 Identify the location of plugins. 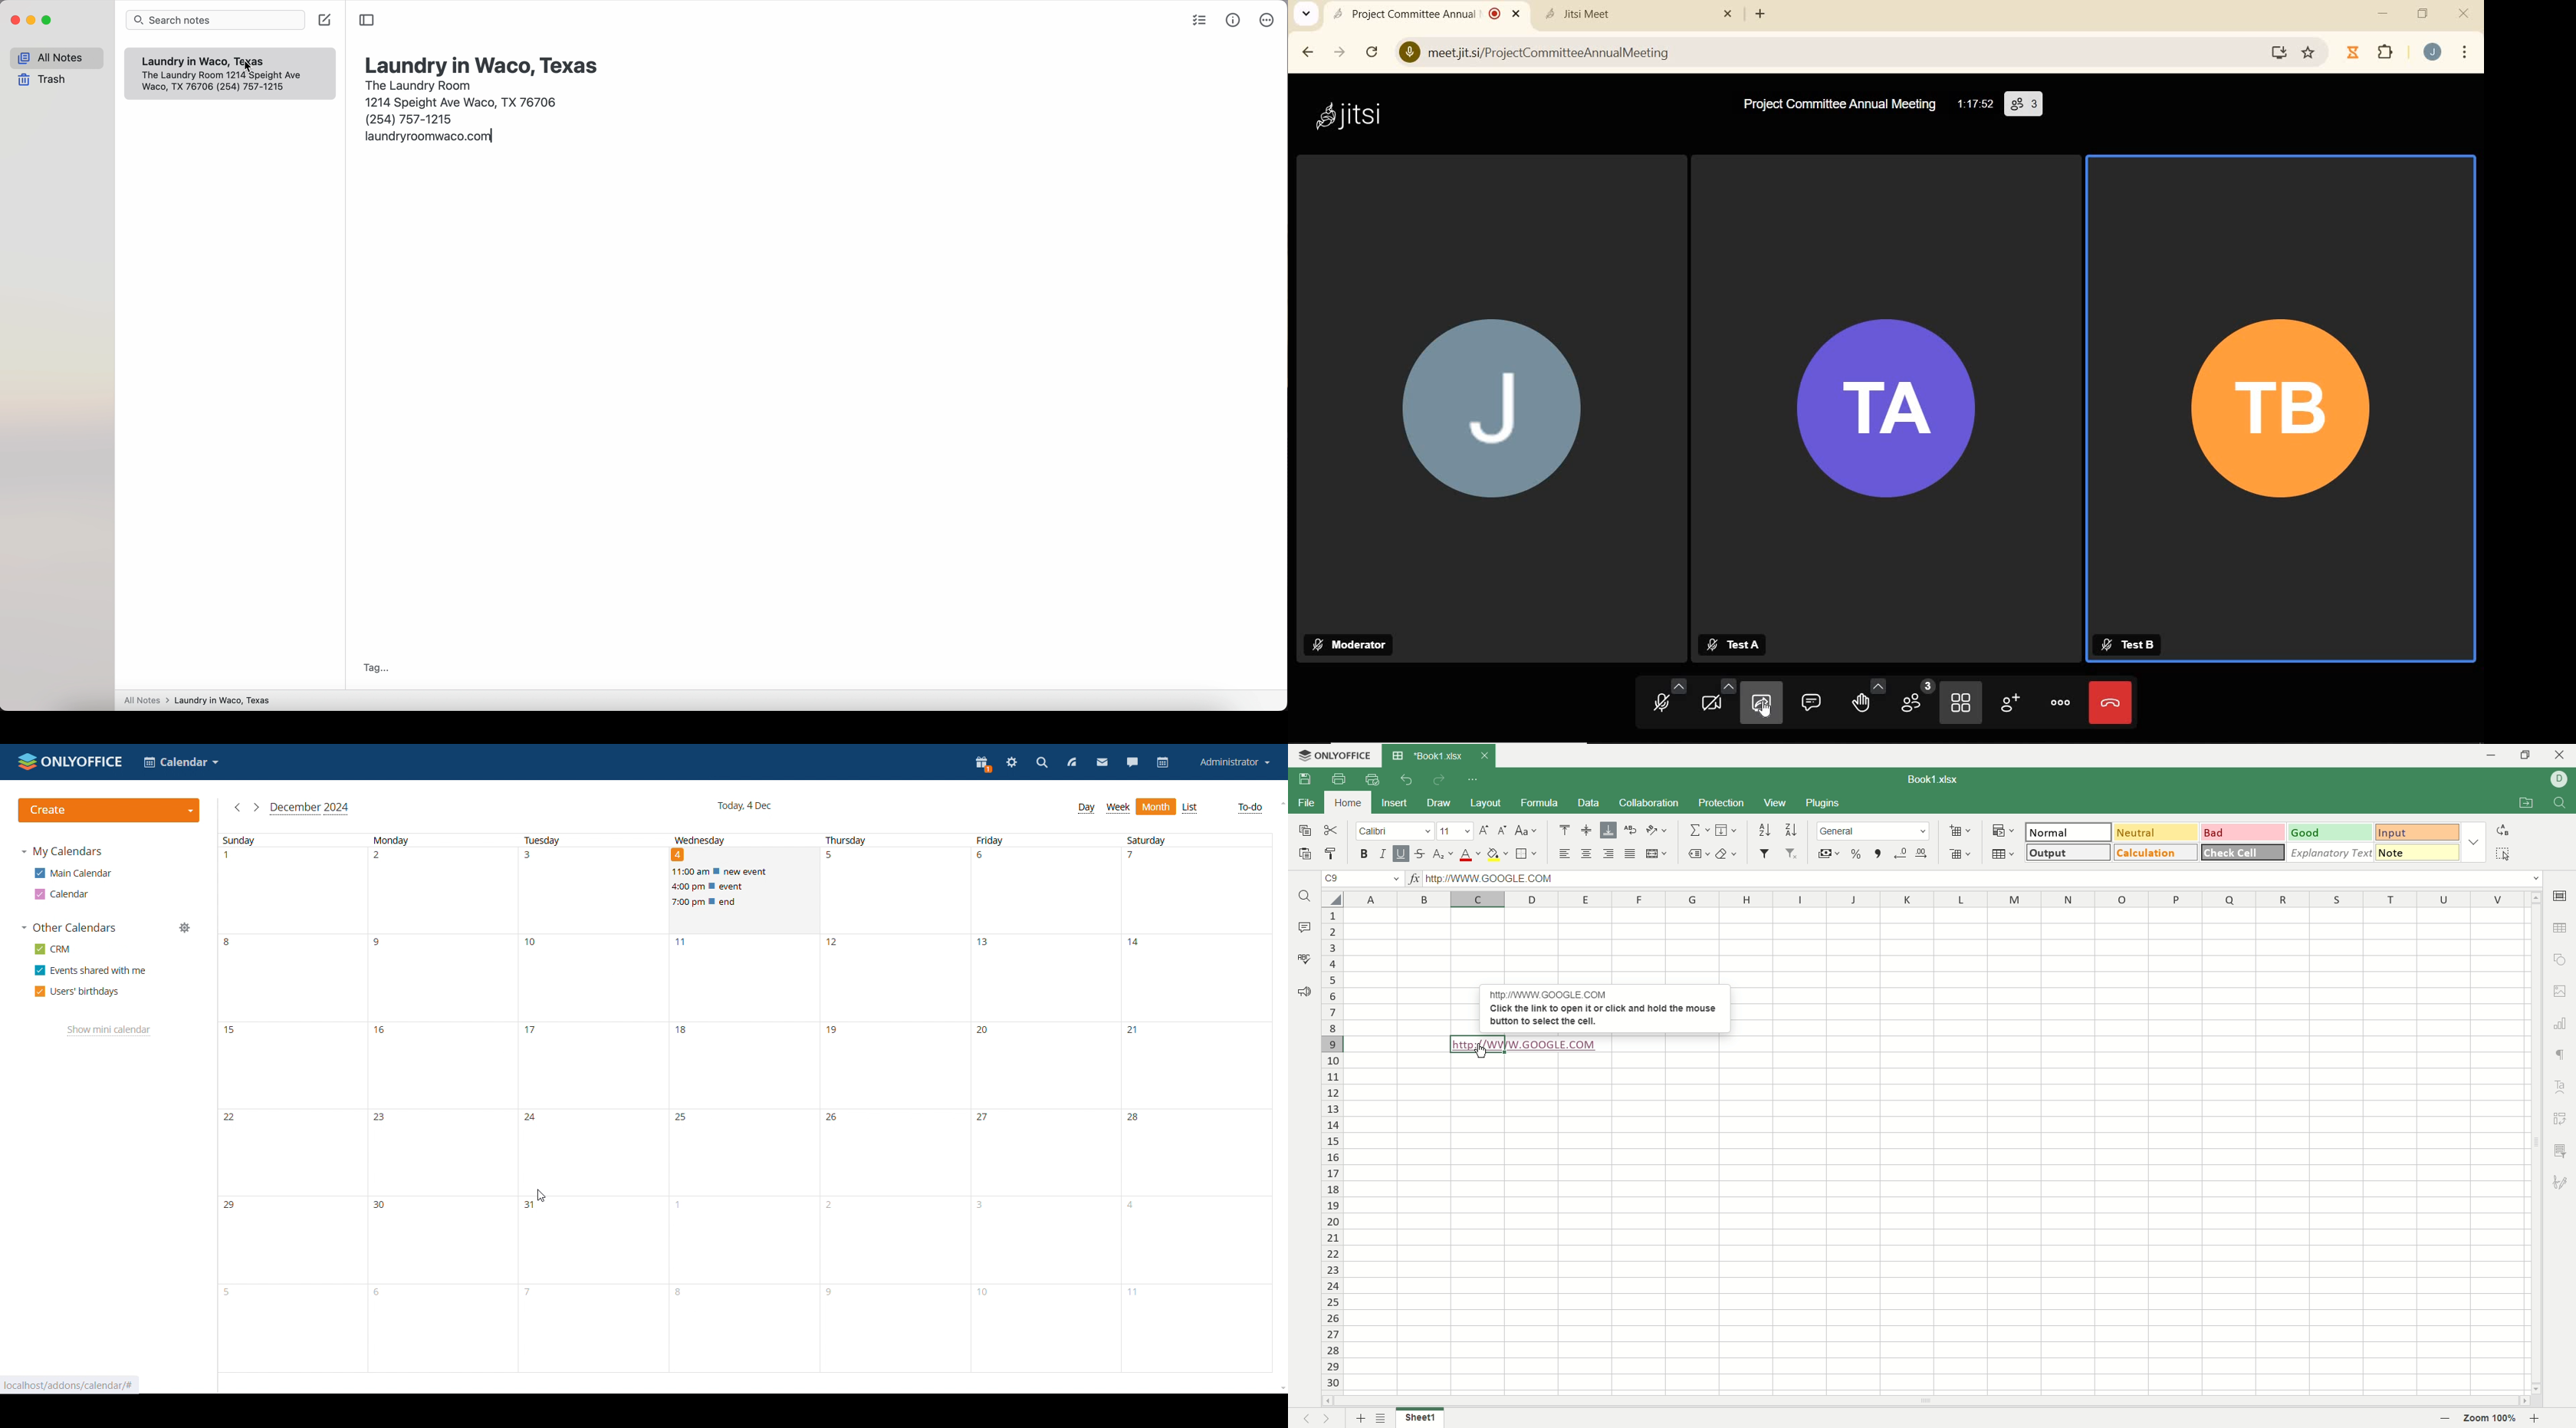
(1823, 802).